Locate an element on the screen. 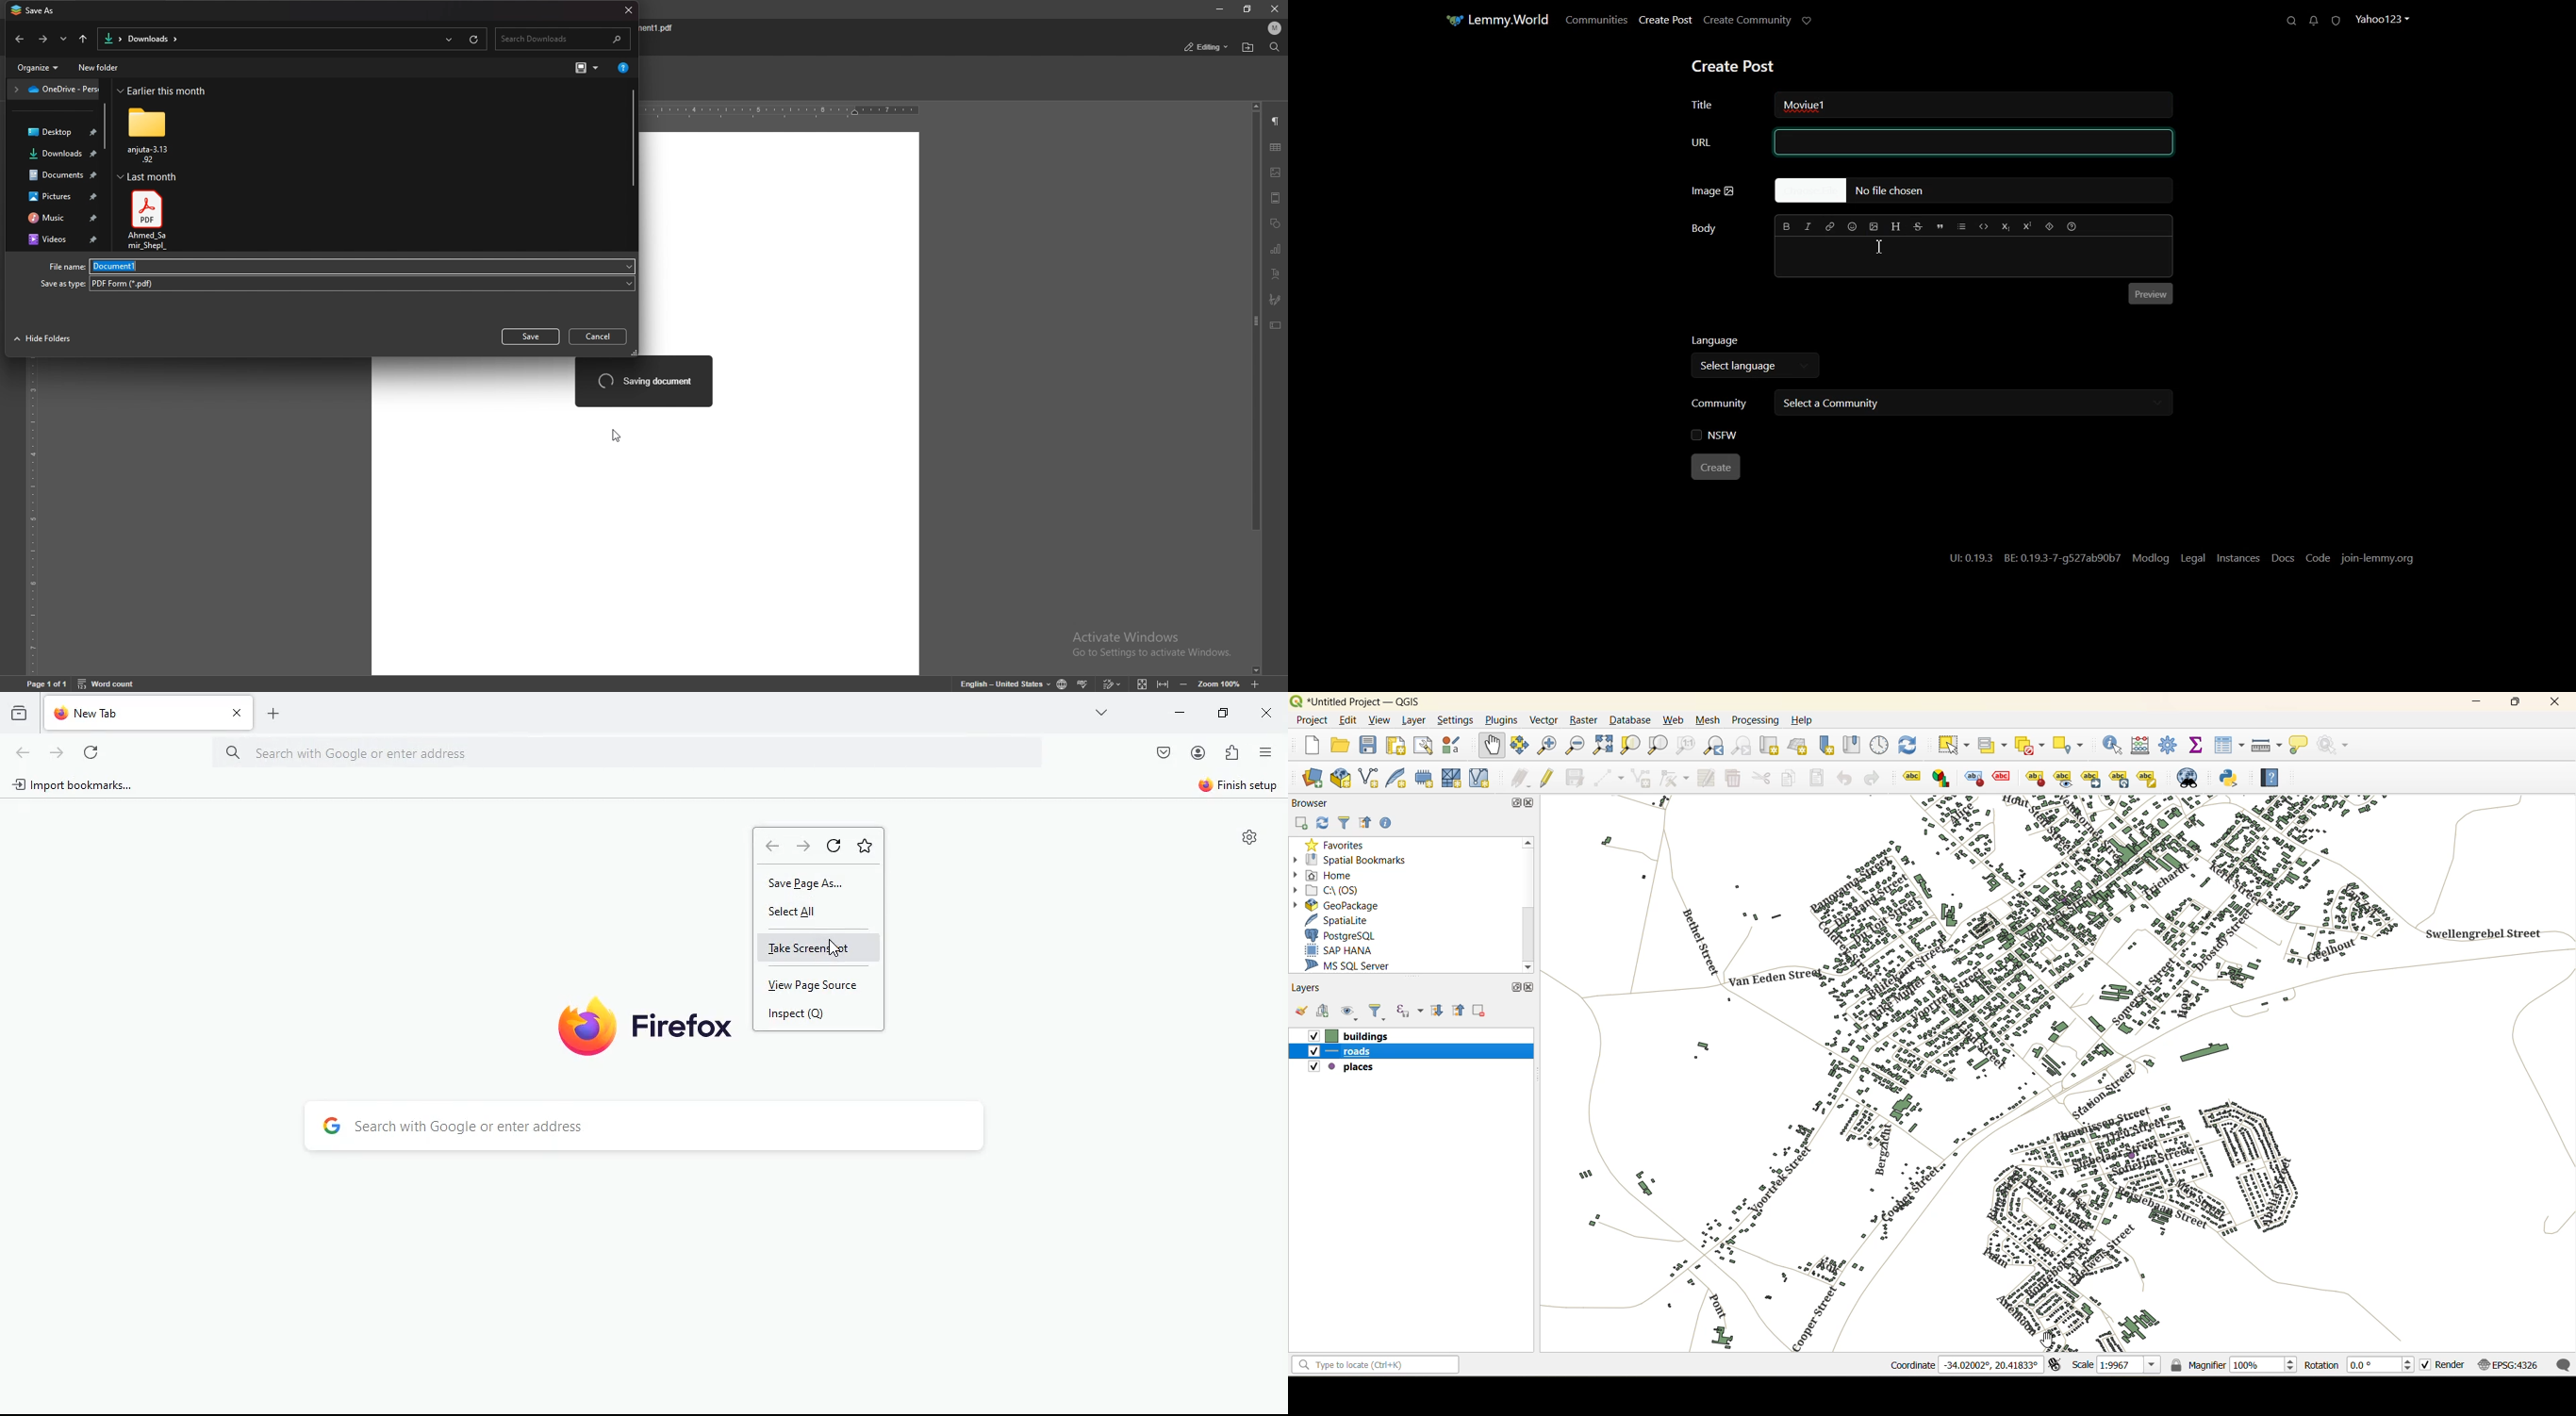 This screenshot has width=2576, height=1428. modify is located at coordinates (1709, 780).